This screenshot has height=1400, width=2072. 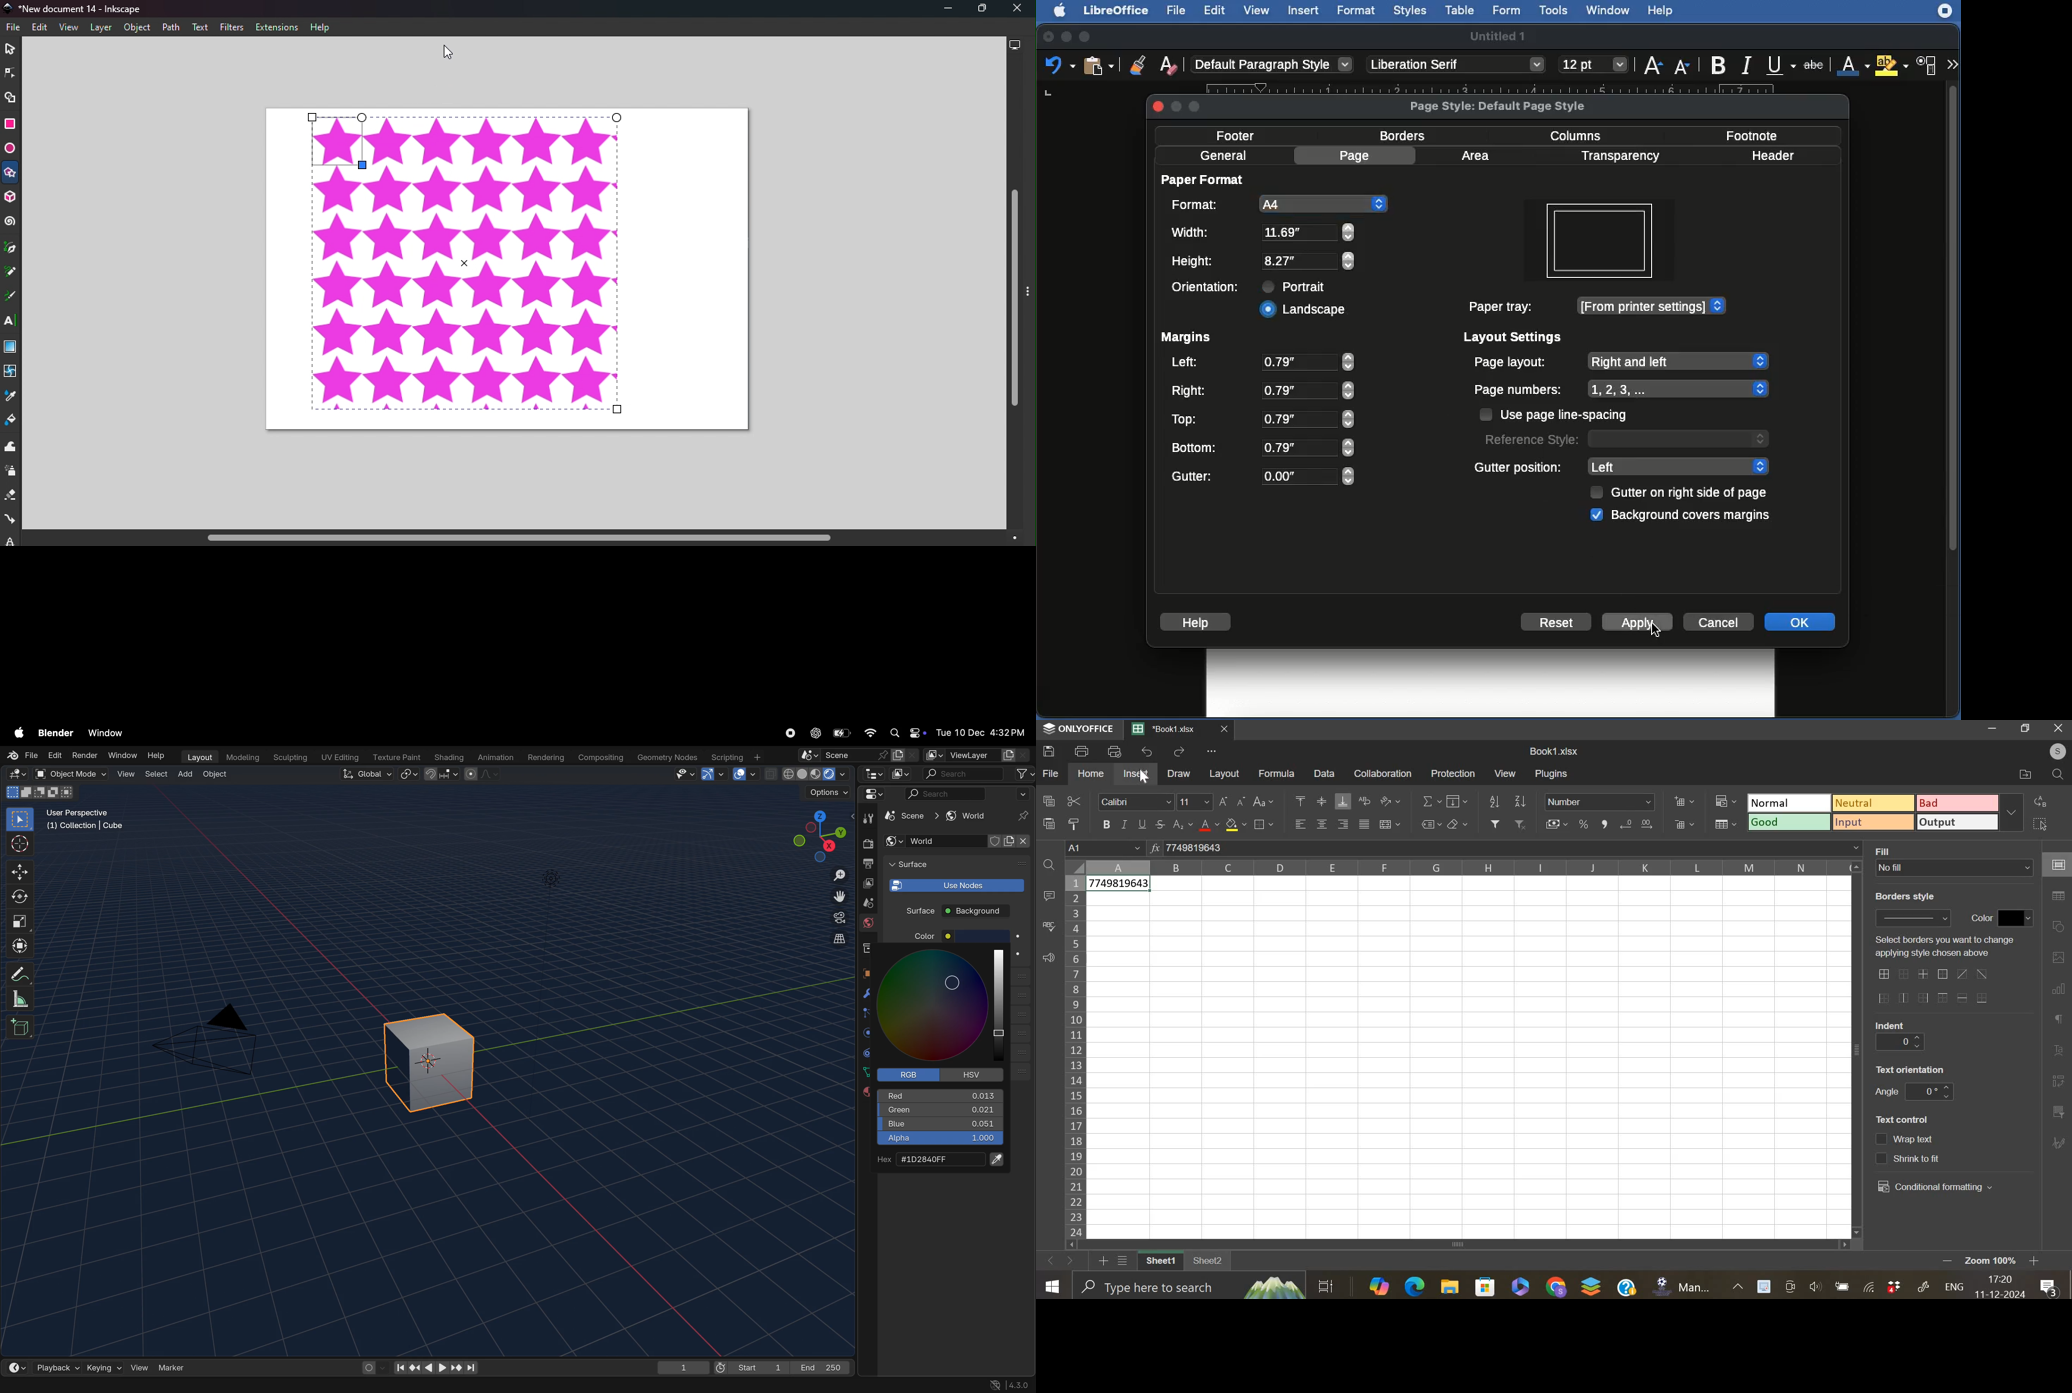 What do you see at coordinates (1498, 36) in the screenshot?
I see `Name` at bounding box center [1498, 36].